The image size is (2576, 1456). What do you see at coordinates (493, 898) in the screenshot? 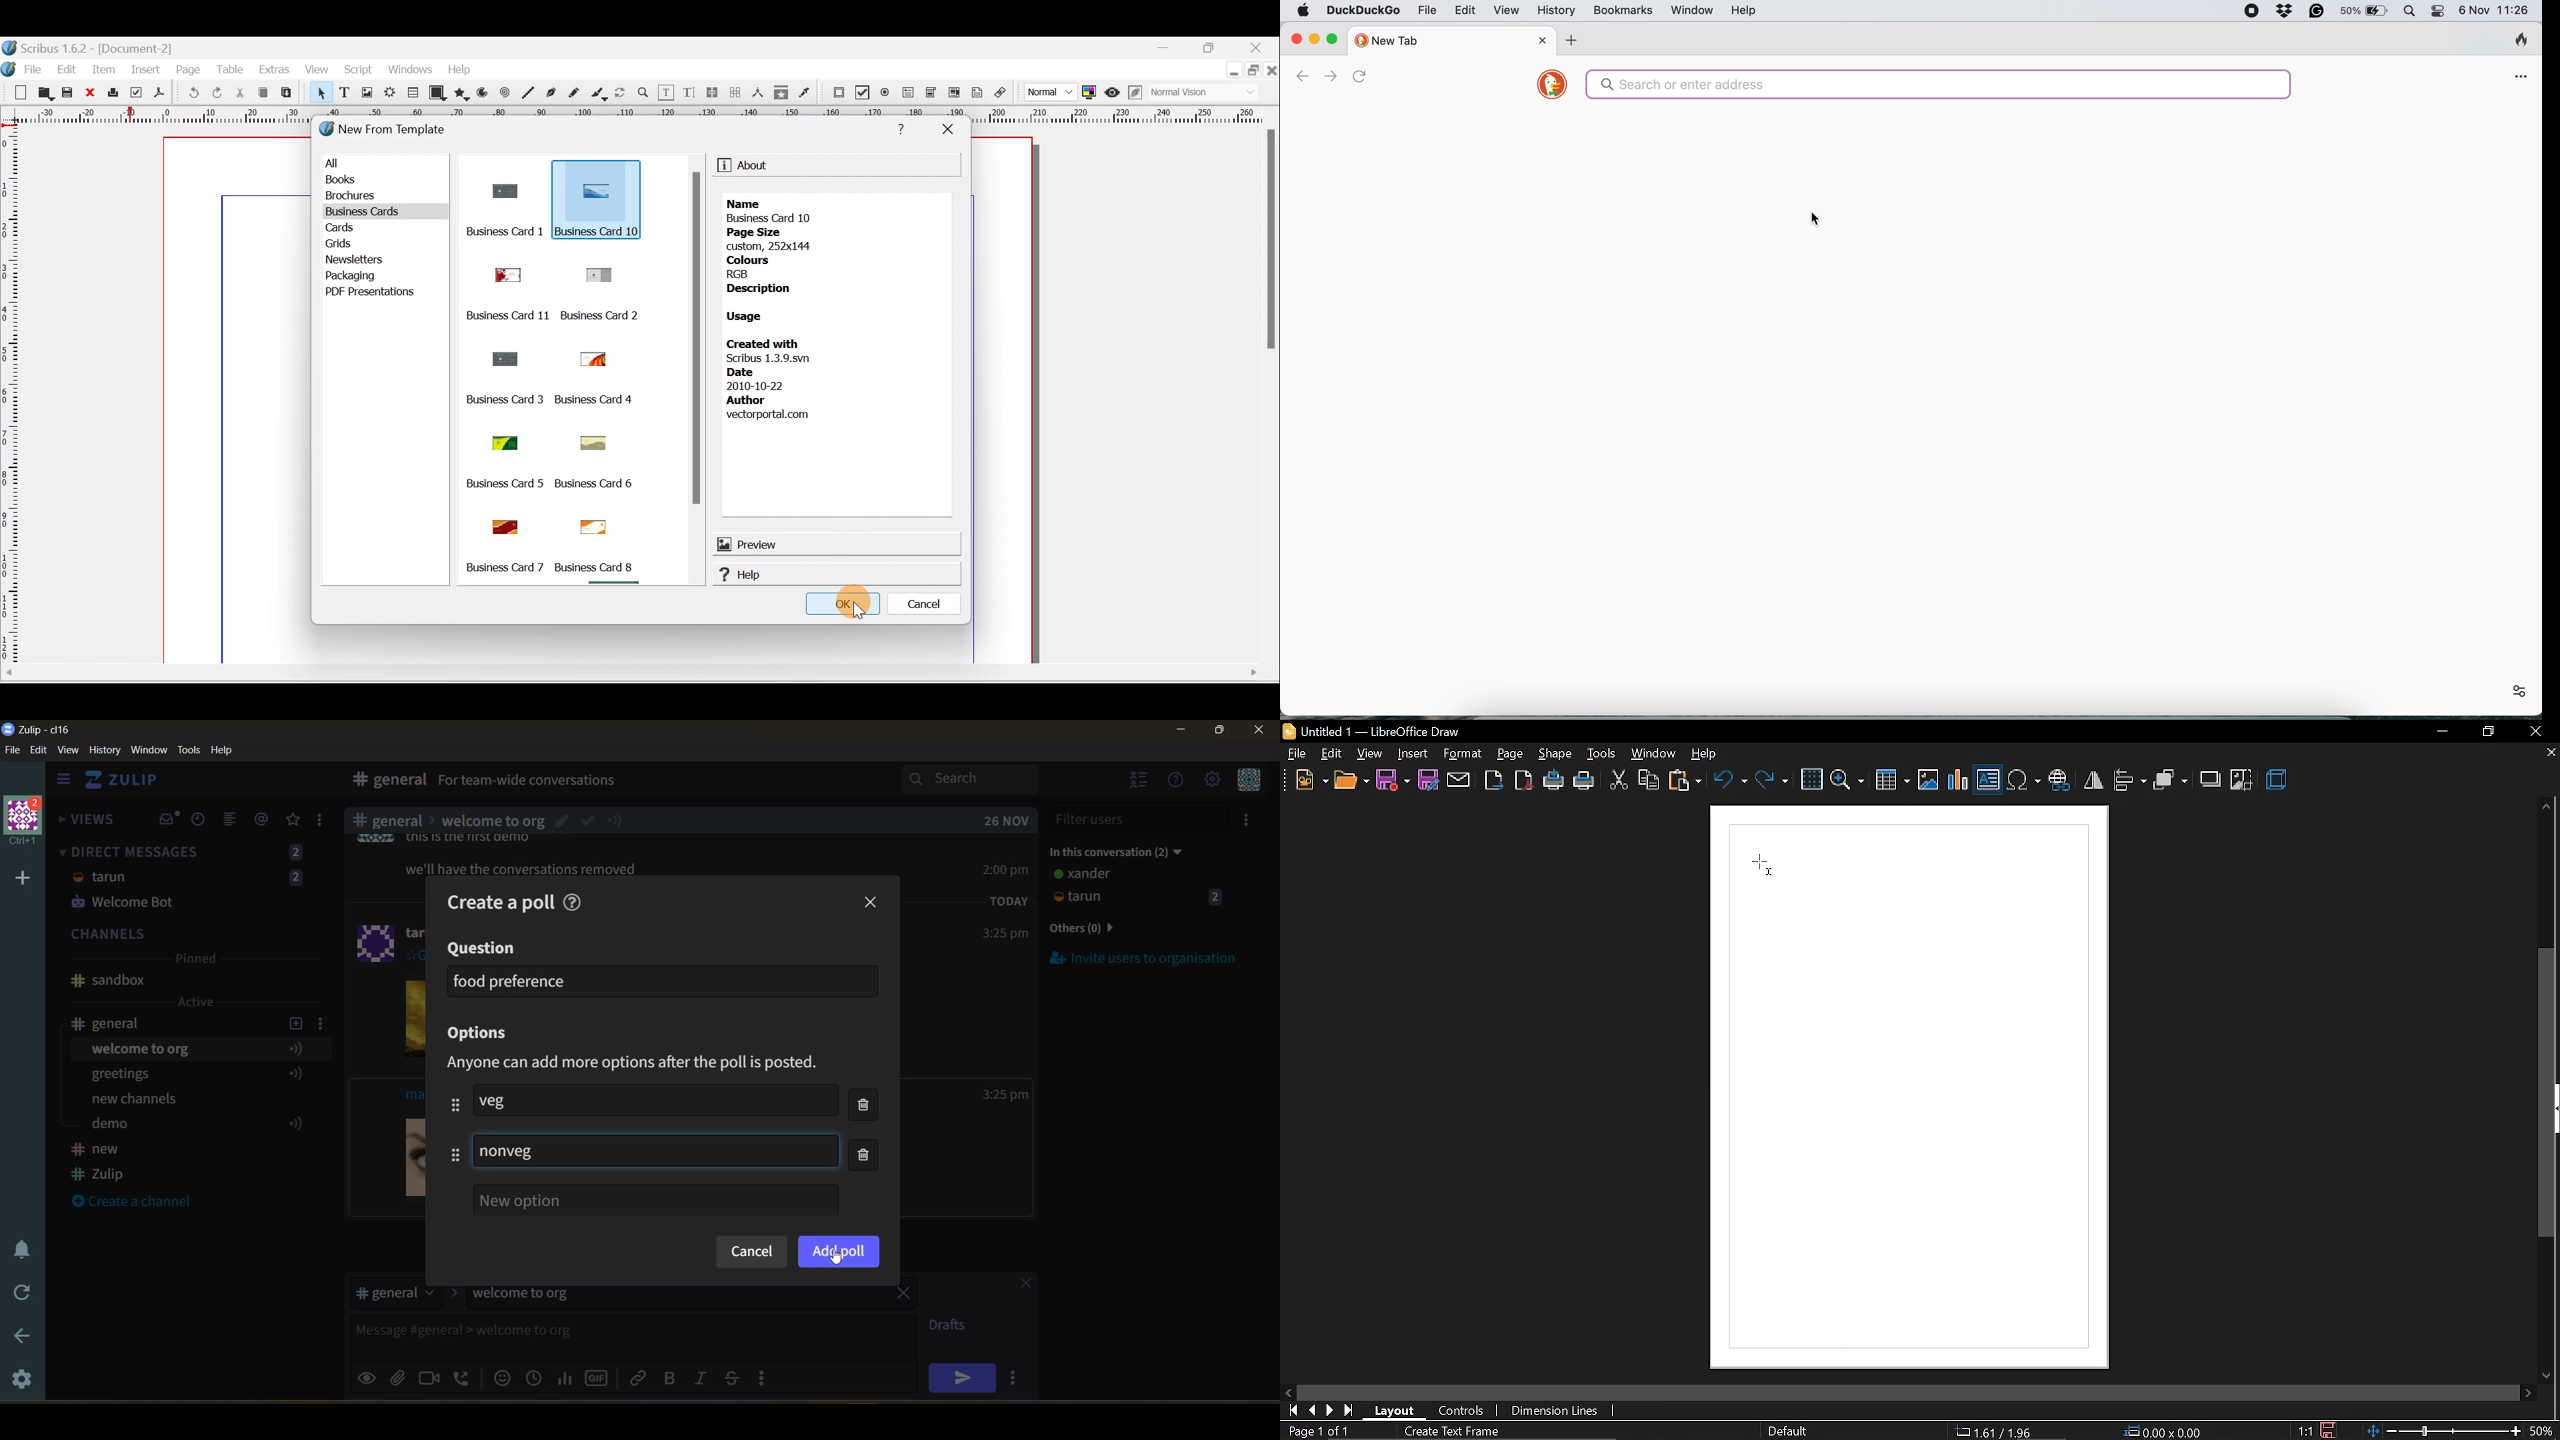
I see `create a poll` at bounding box center [493, 898].